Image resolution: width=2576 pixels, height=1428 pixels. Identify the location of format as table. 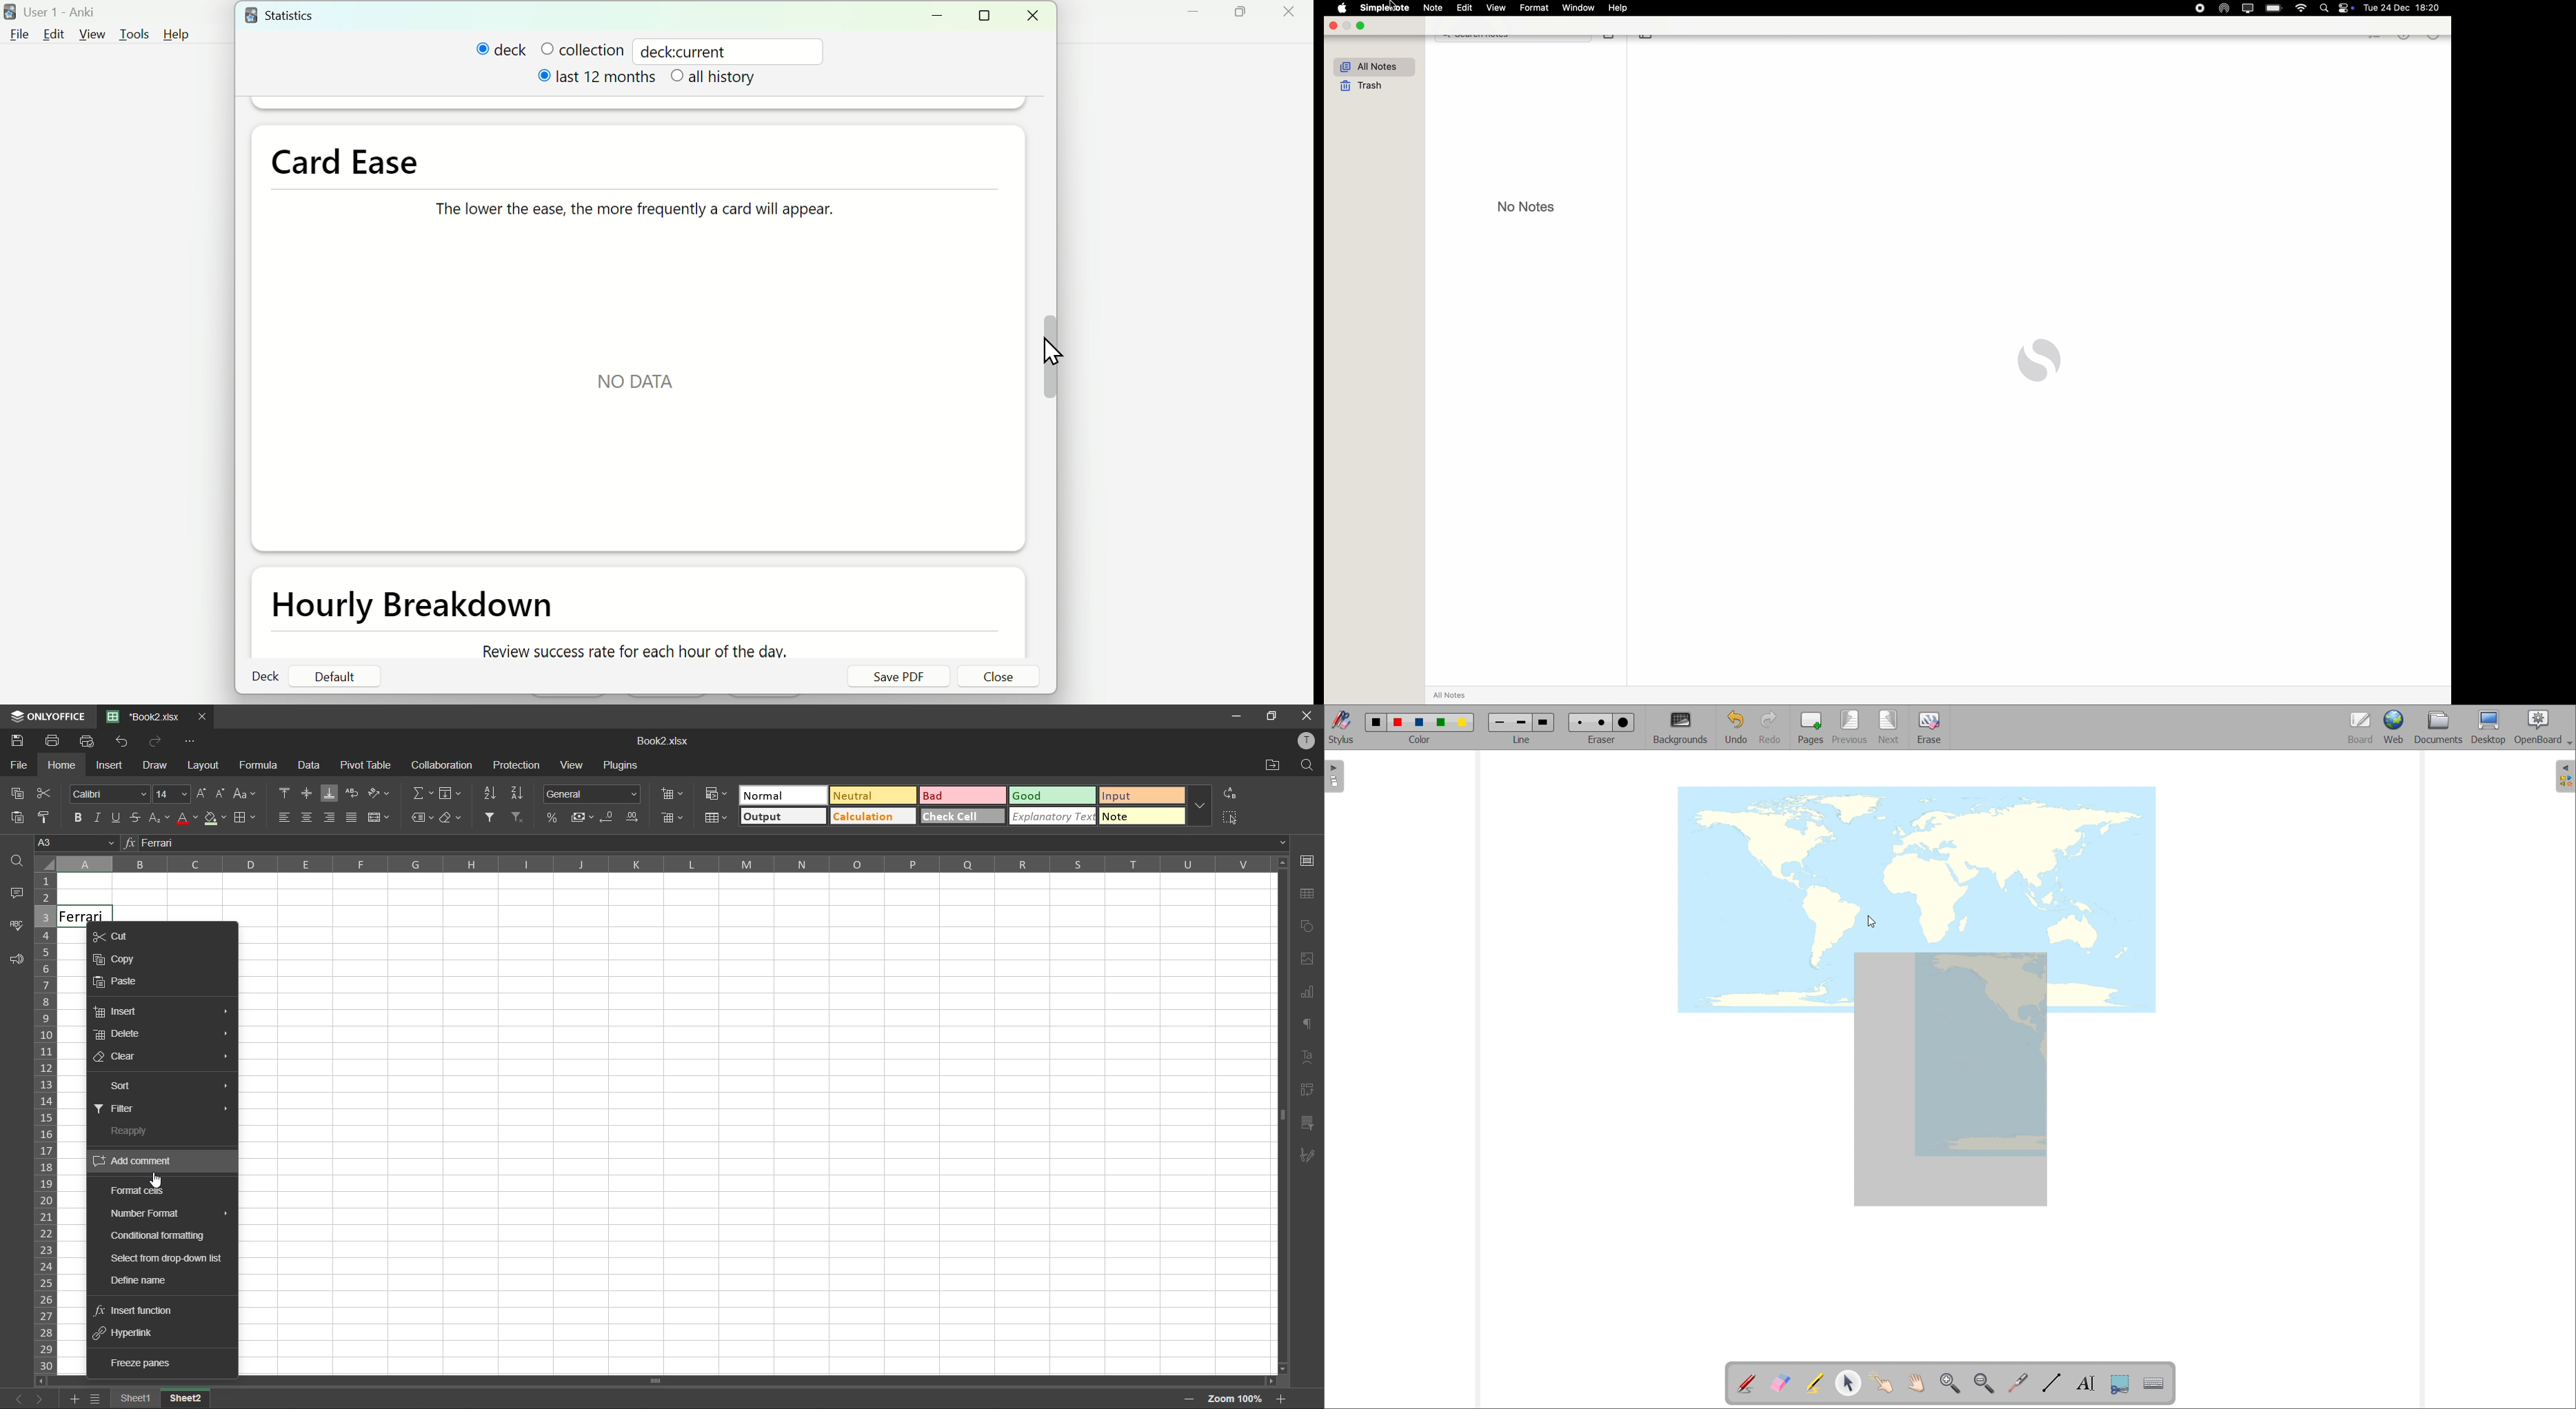
(716, 818).